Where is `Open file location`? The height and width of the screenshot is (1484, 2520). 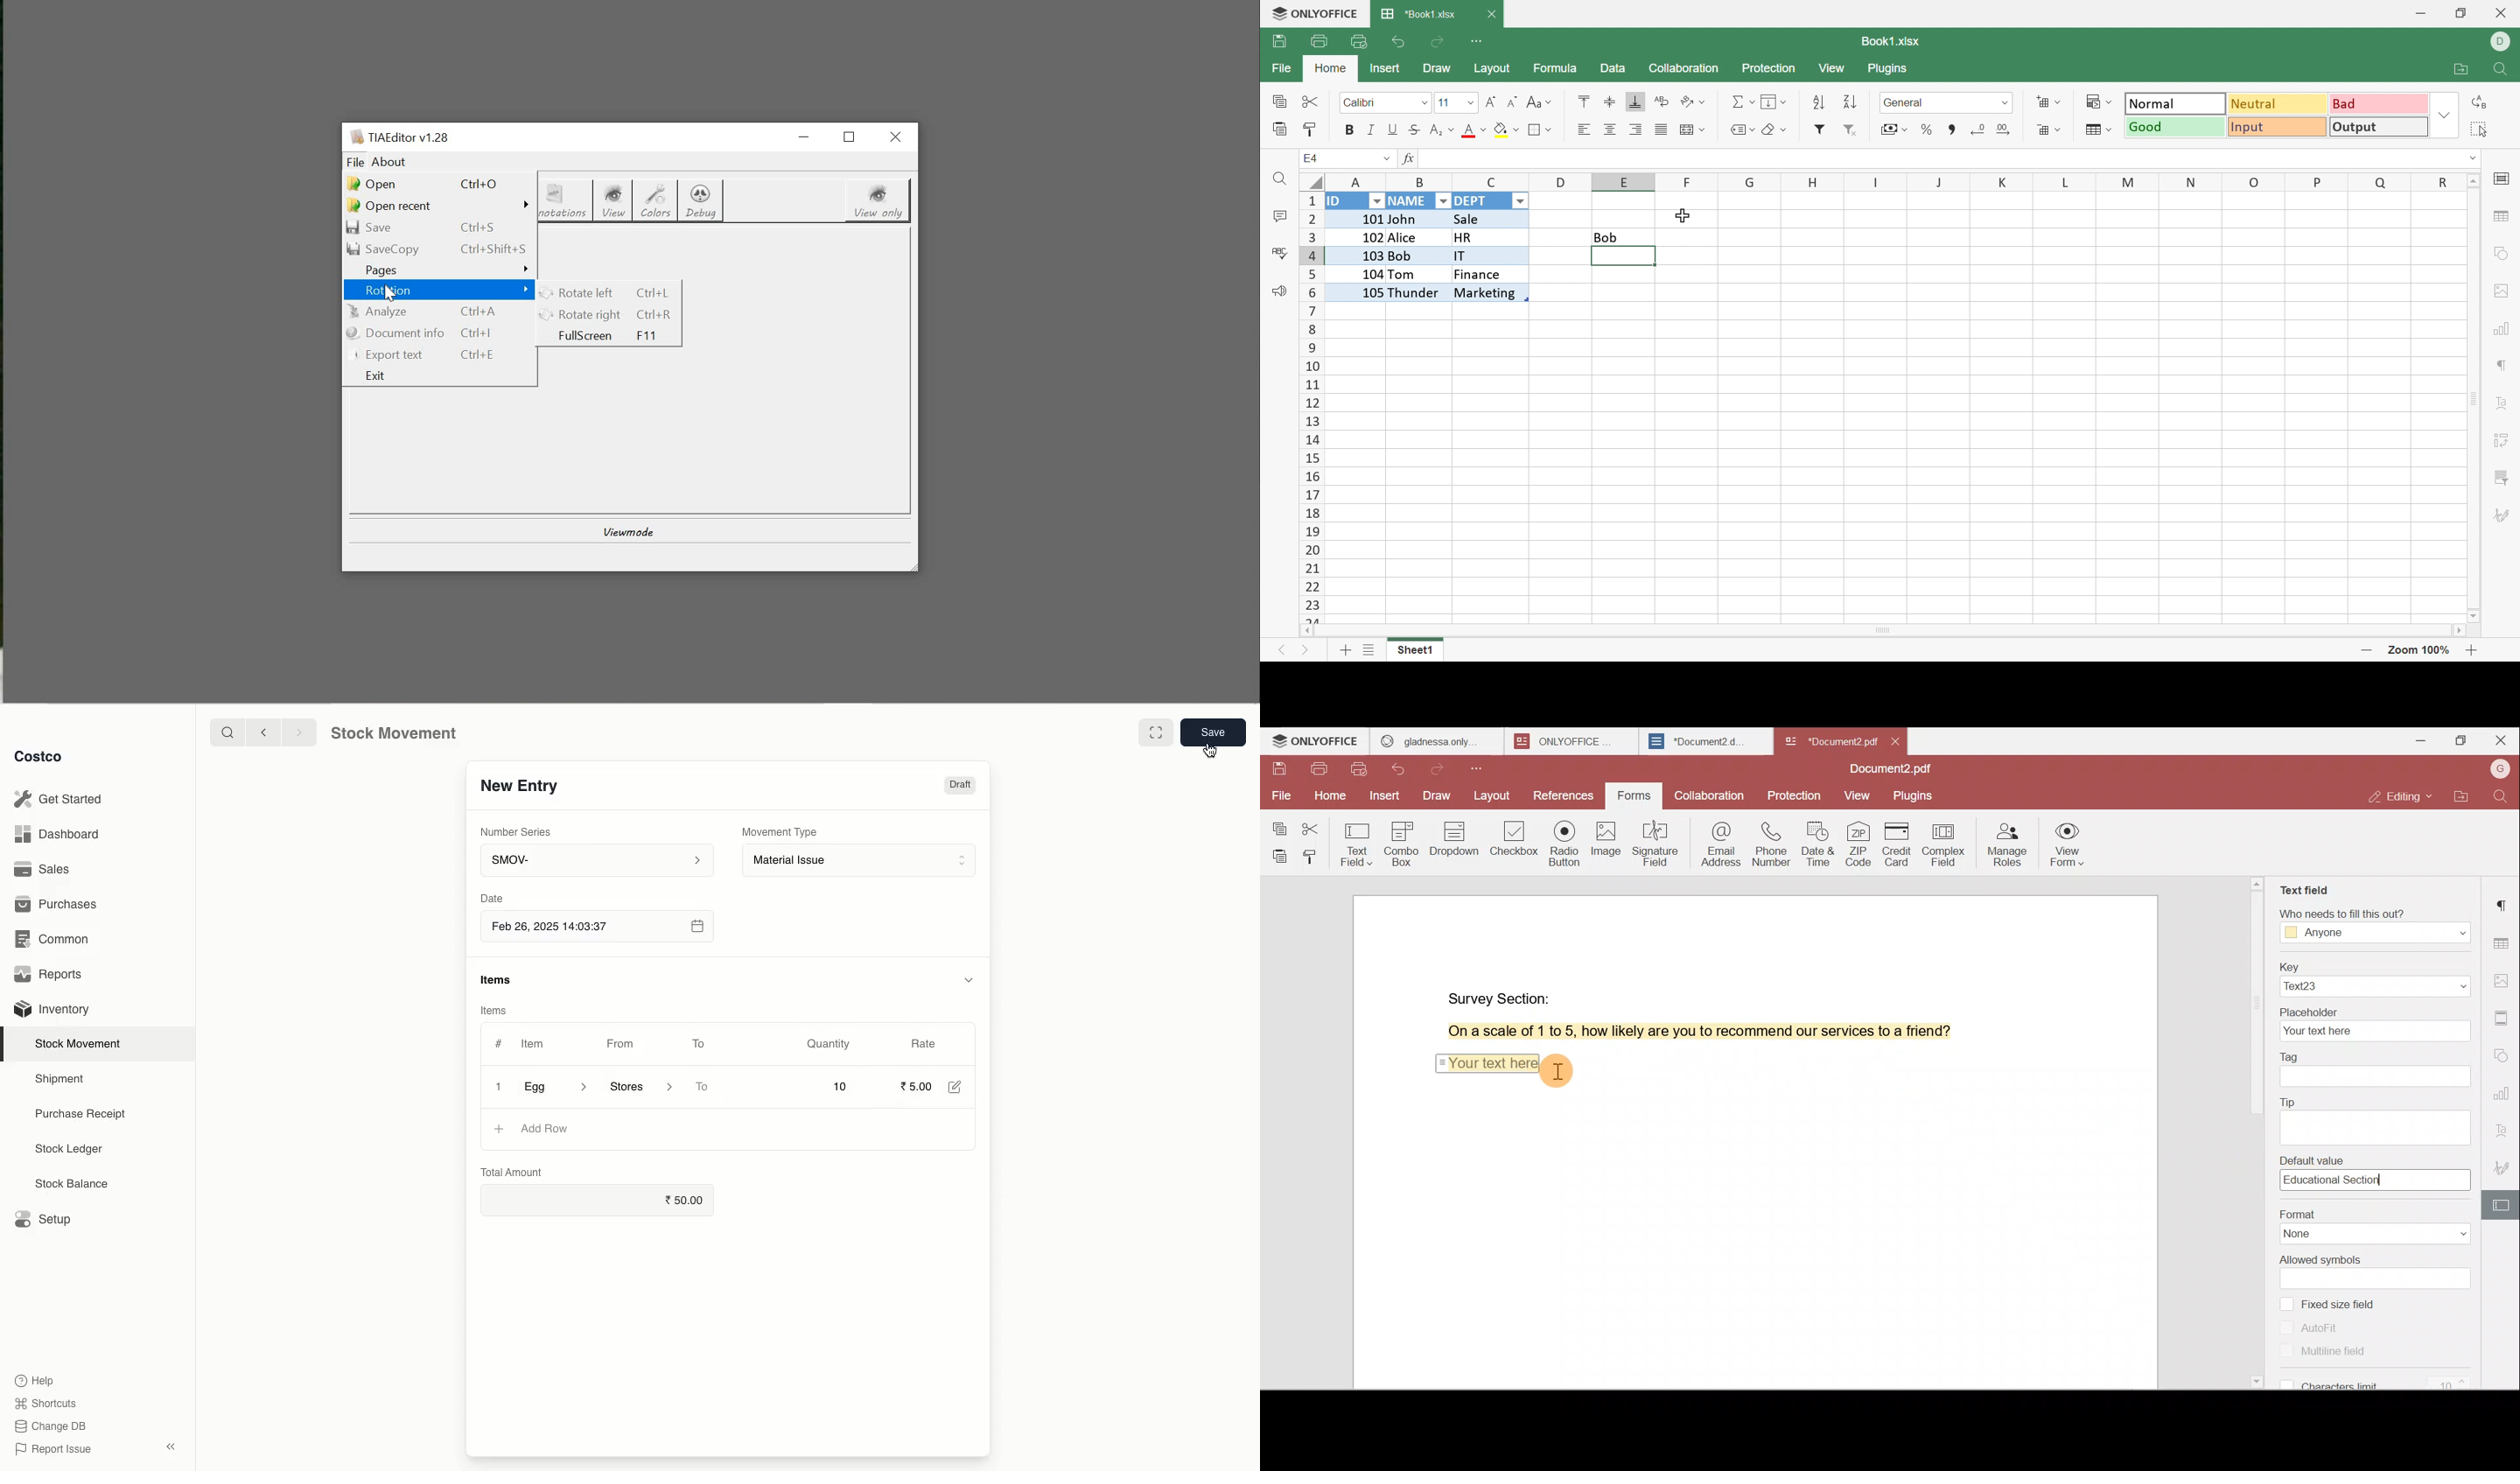
Open file location is located at coordinates (2462, 798).